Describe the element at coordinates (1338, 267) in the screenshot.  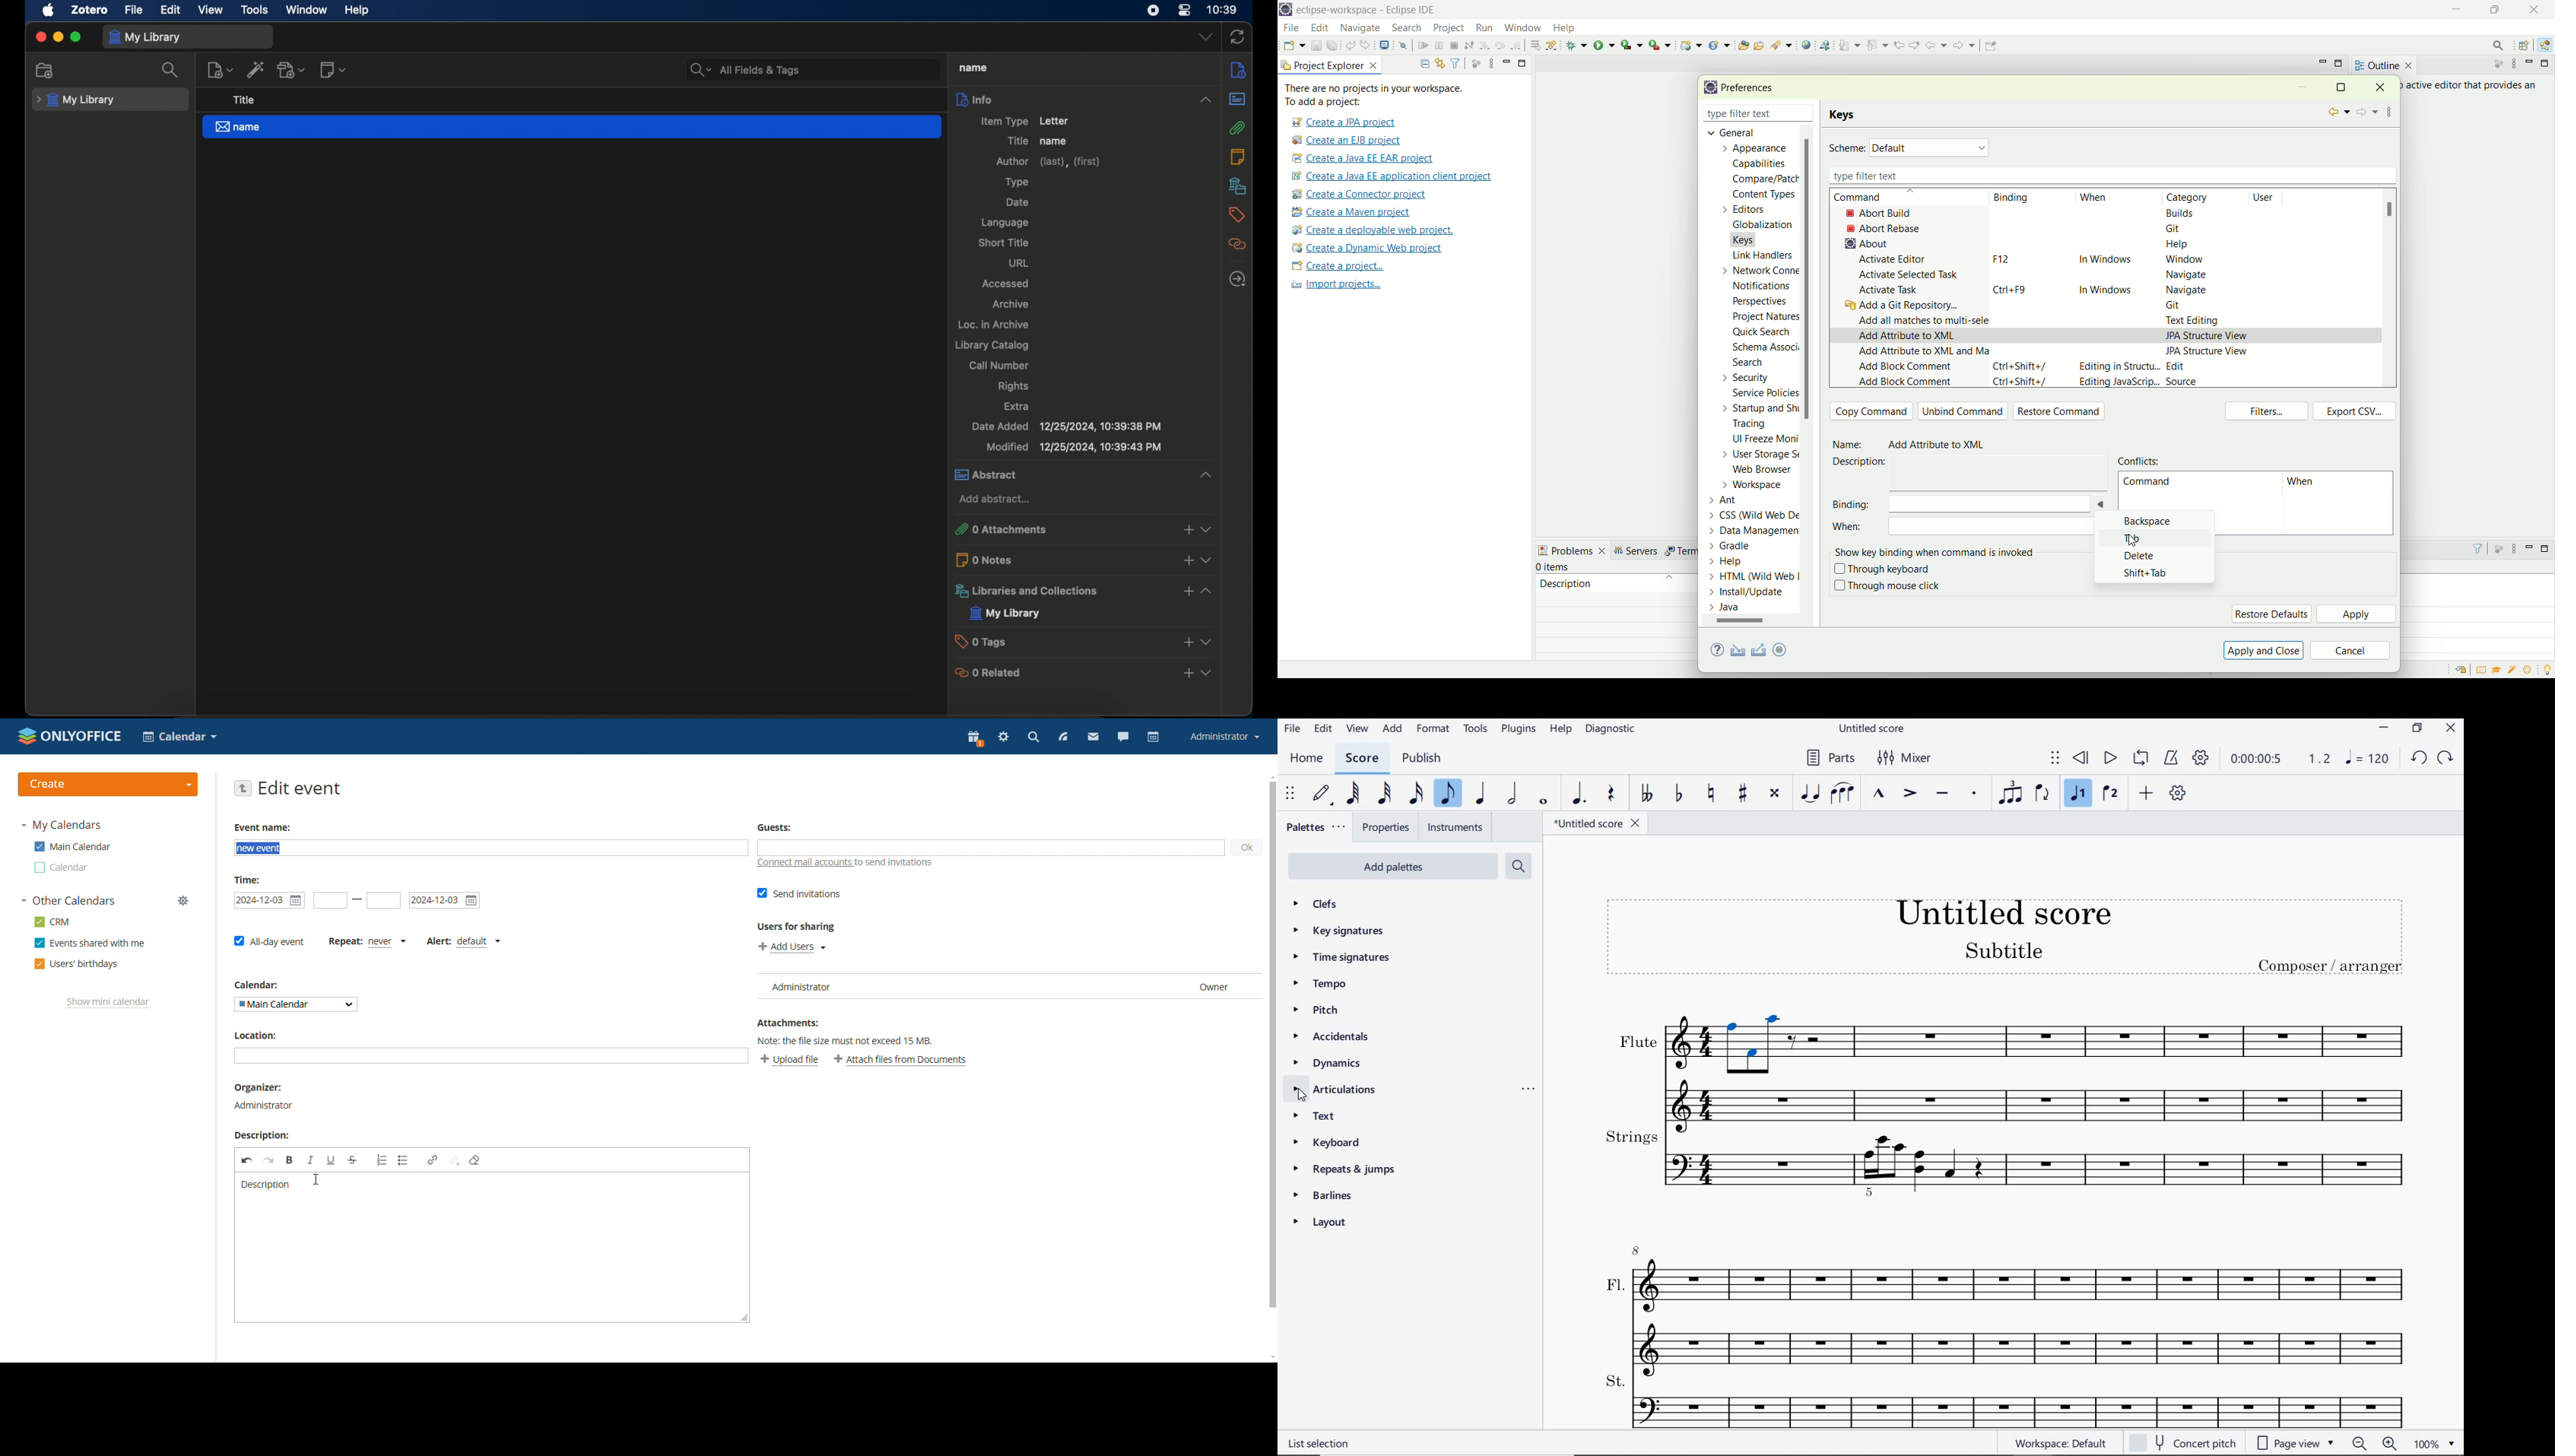
I see `create a project` at that location.